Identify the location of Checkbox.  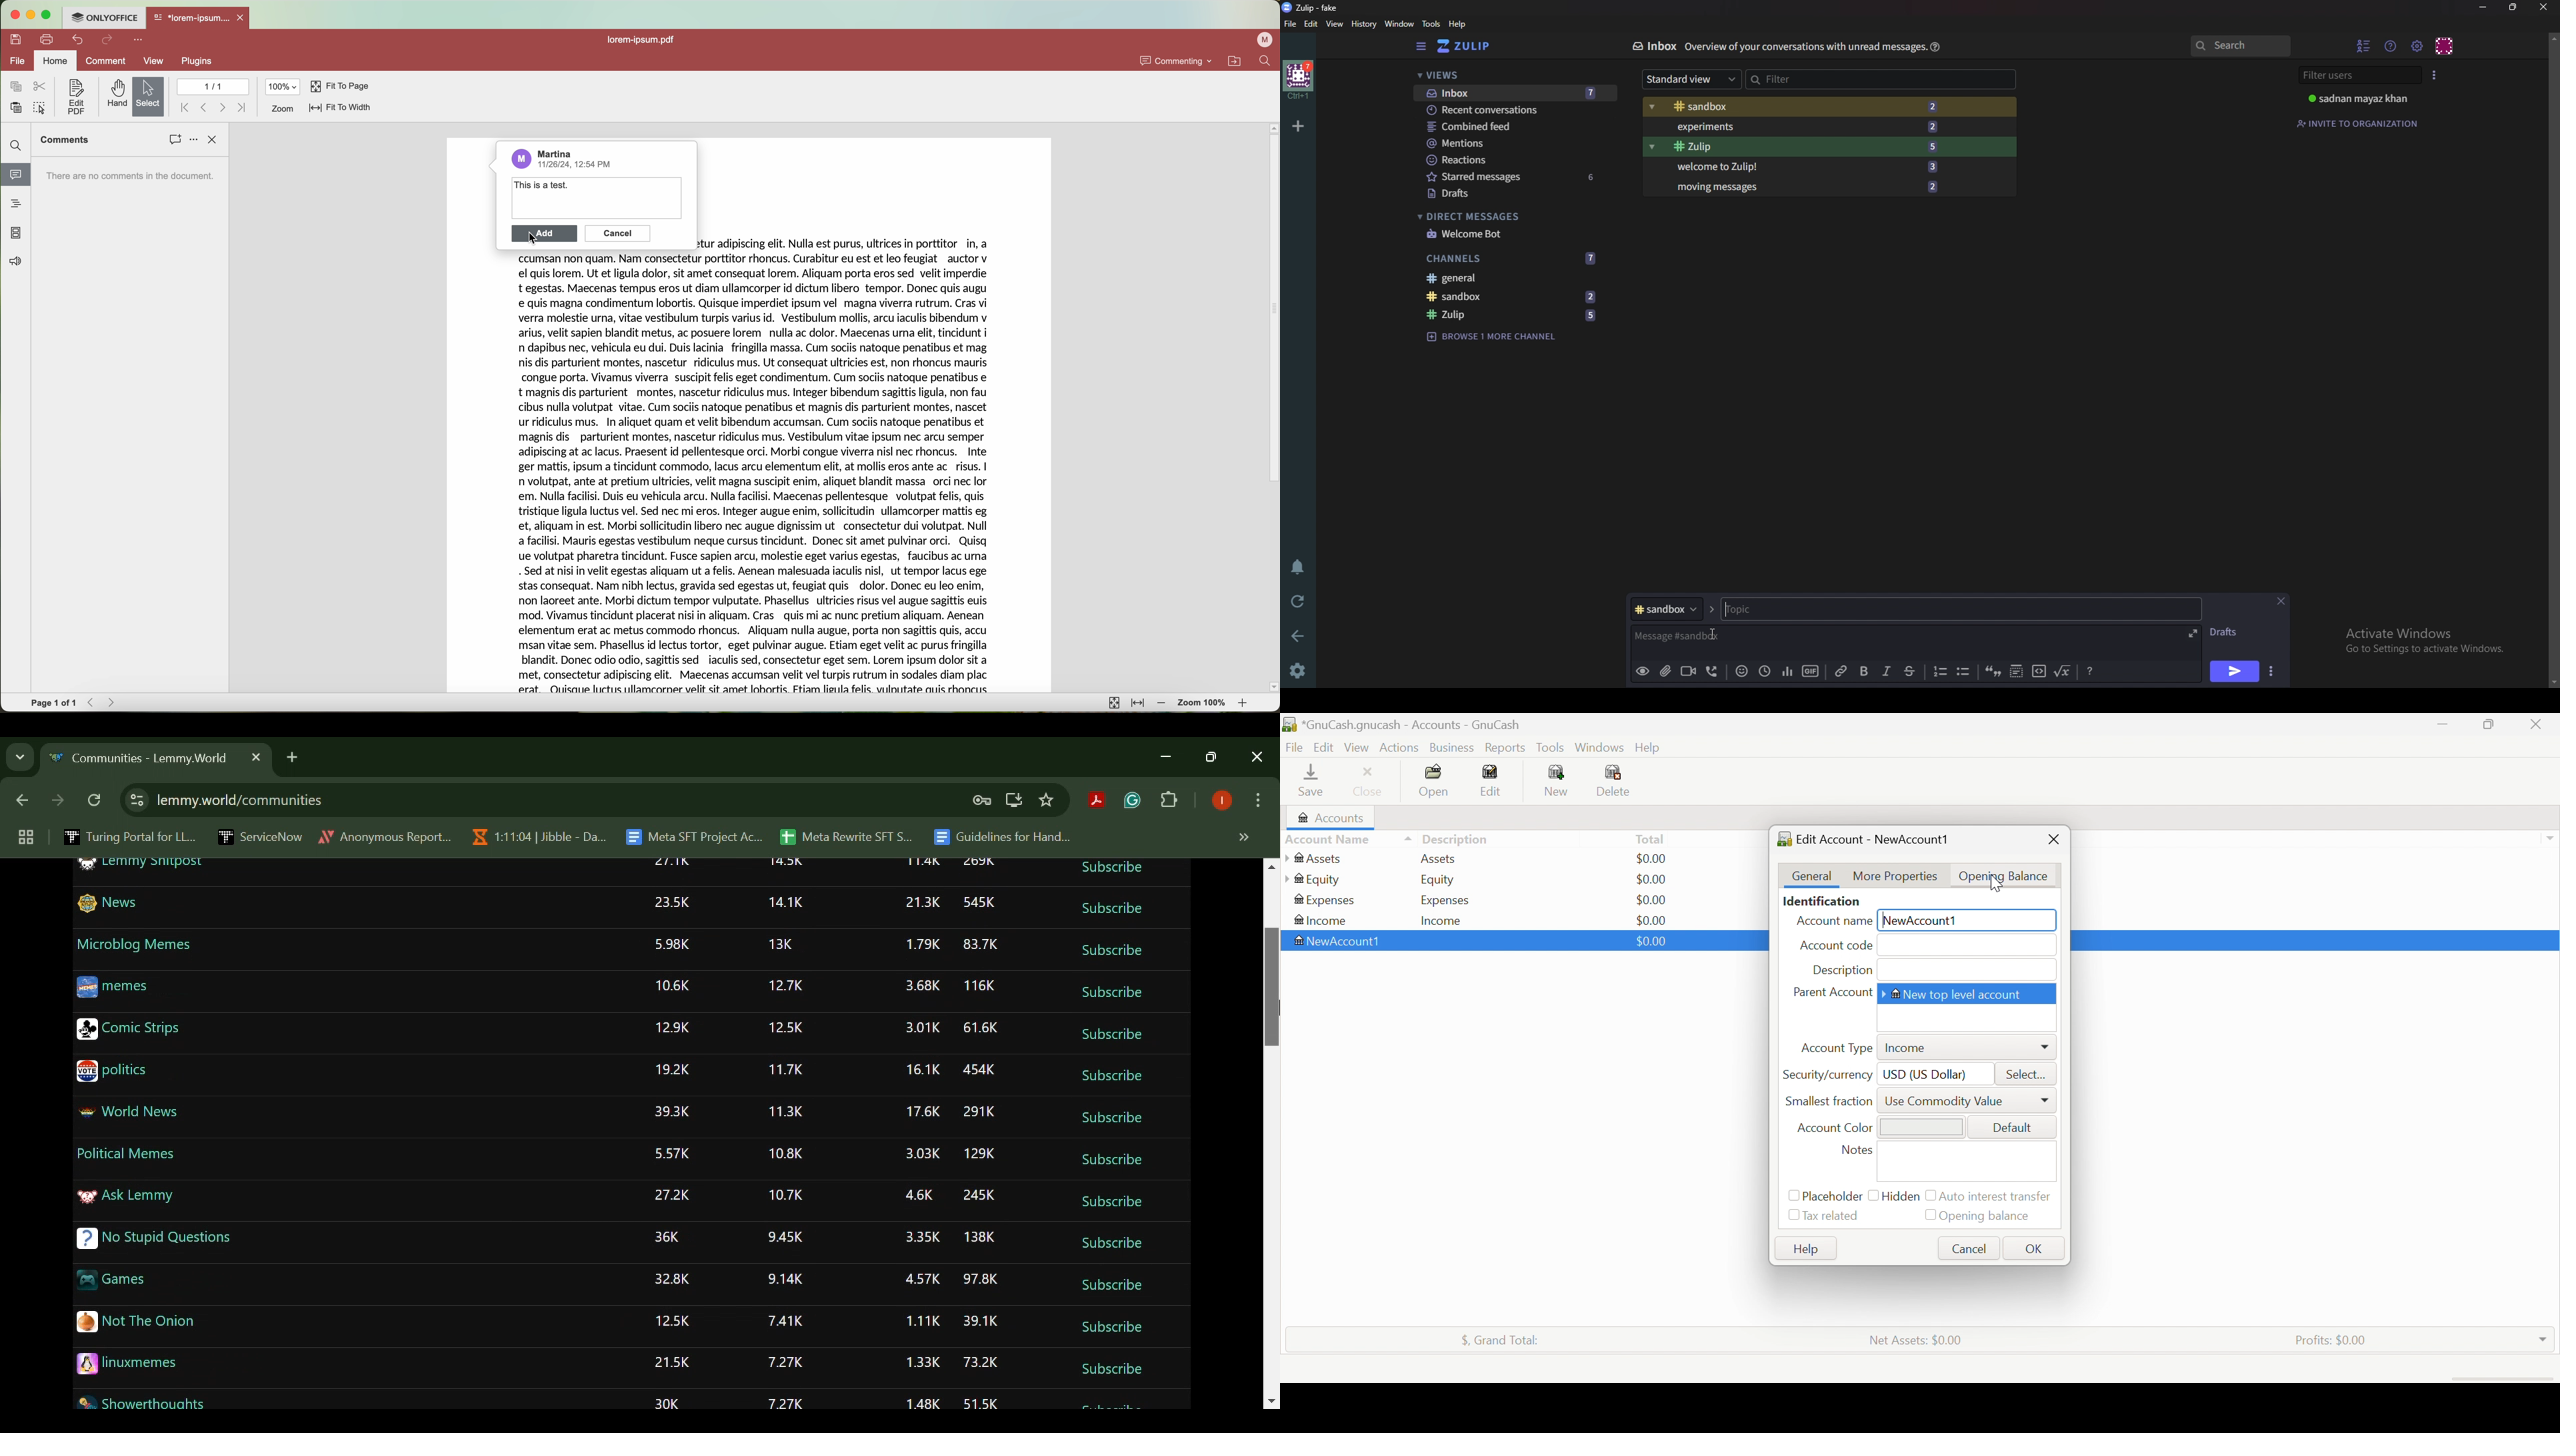
(1927, 1215).